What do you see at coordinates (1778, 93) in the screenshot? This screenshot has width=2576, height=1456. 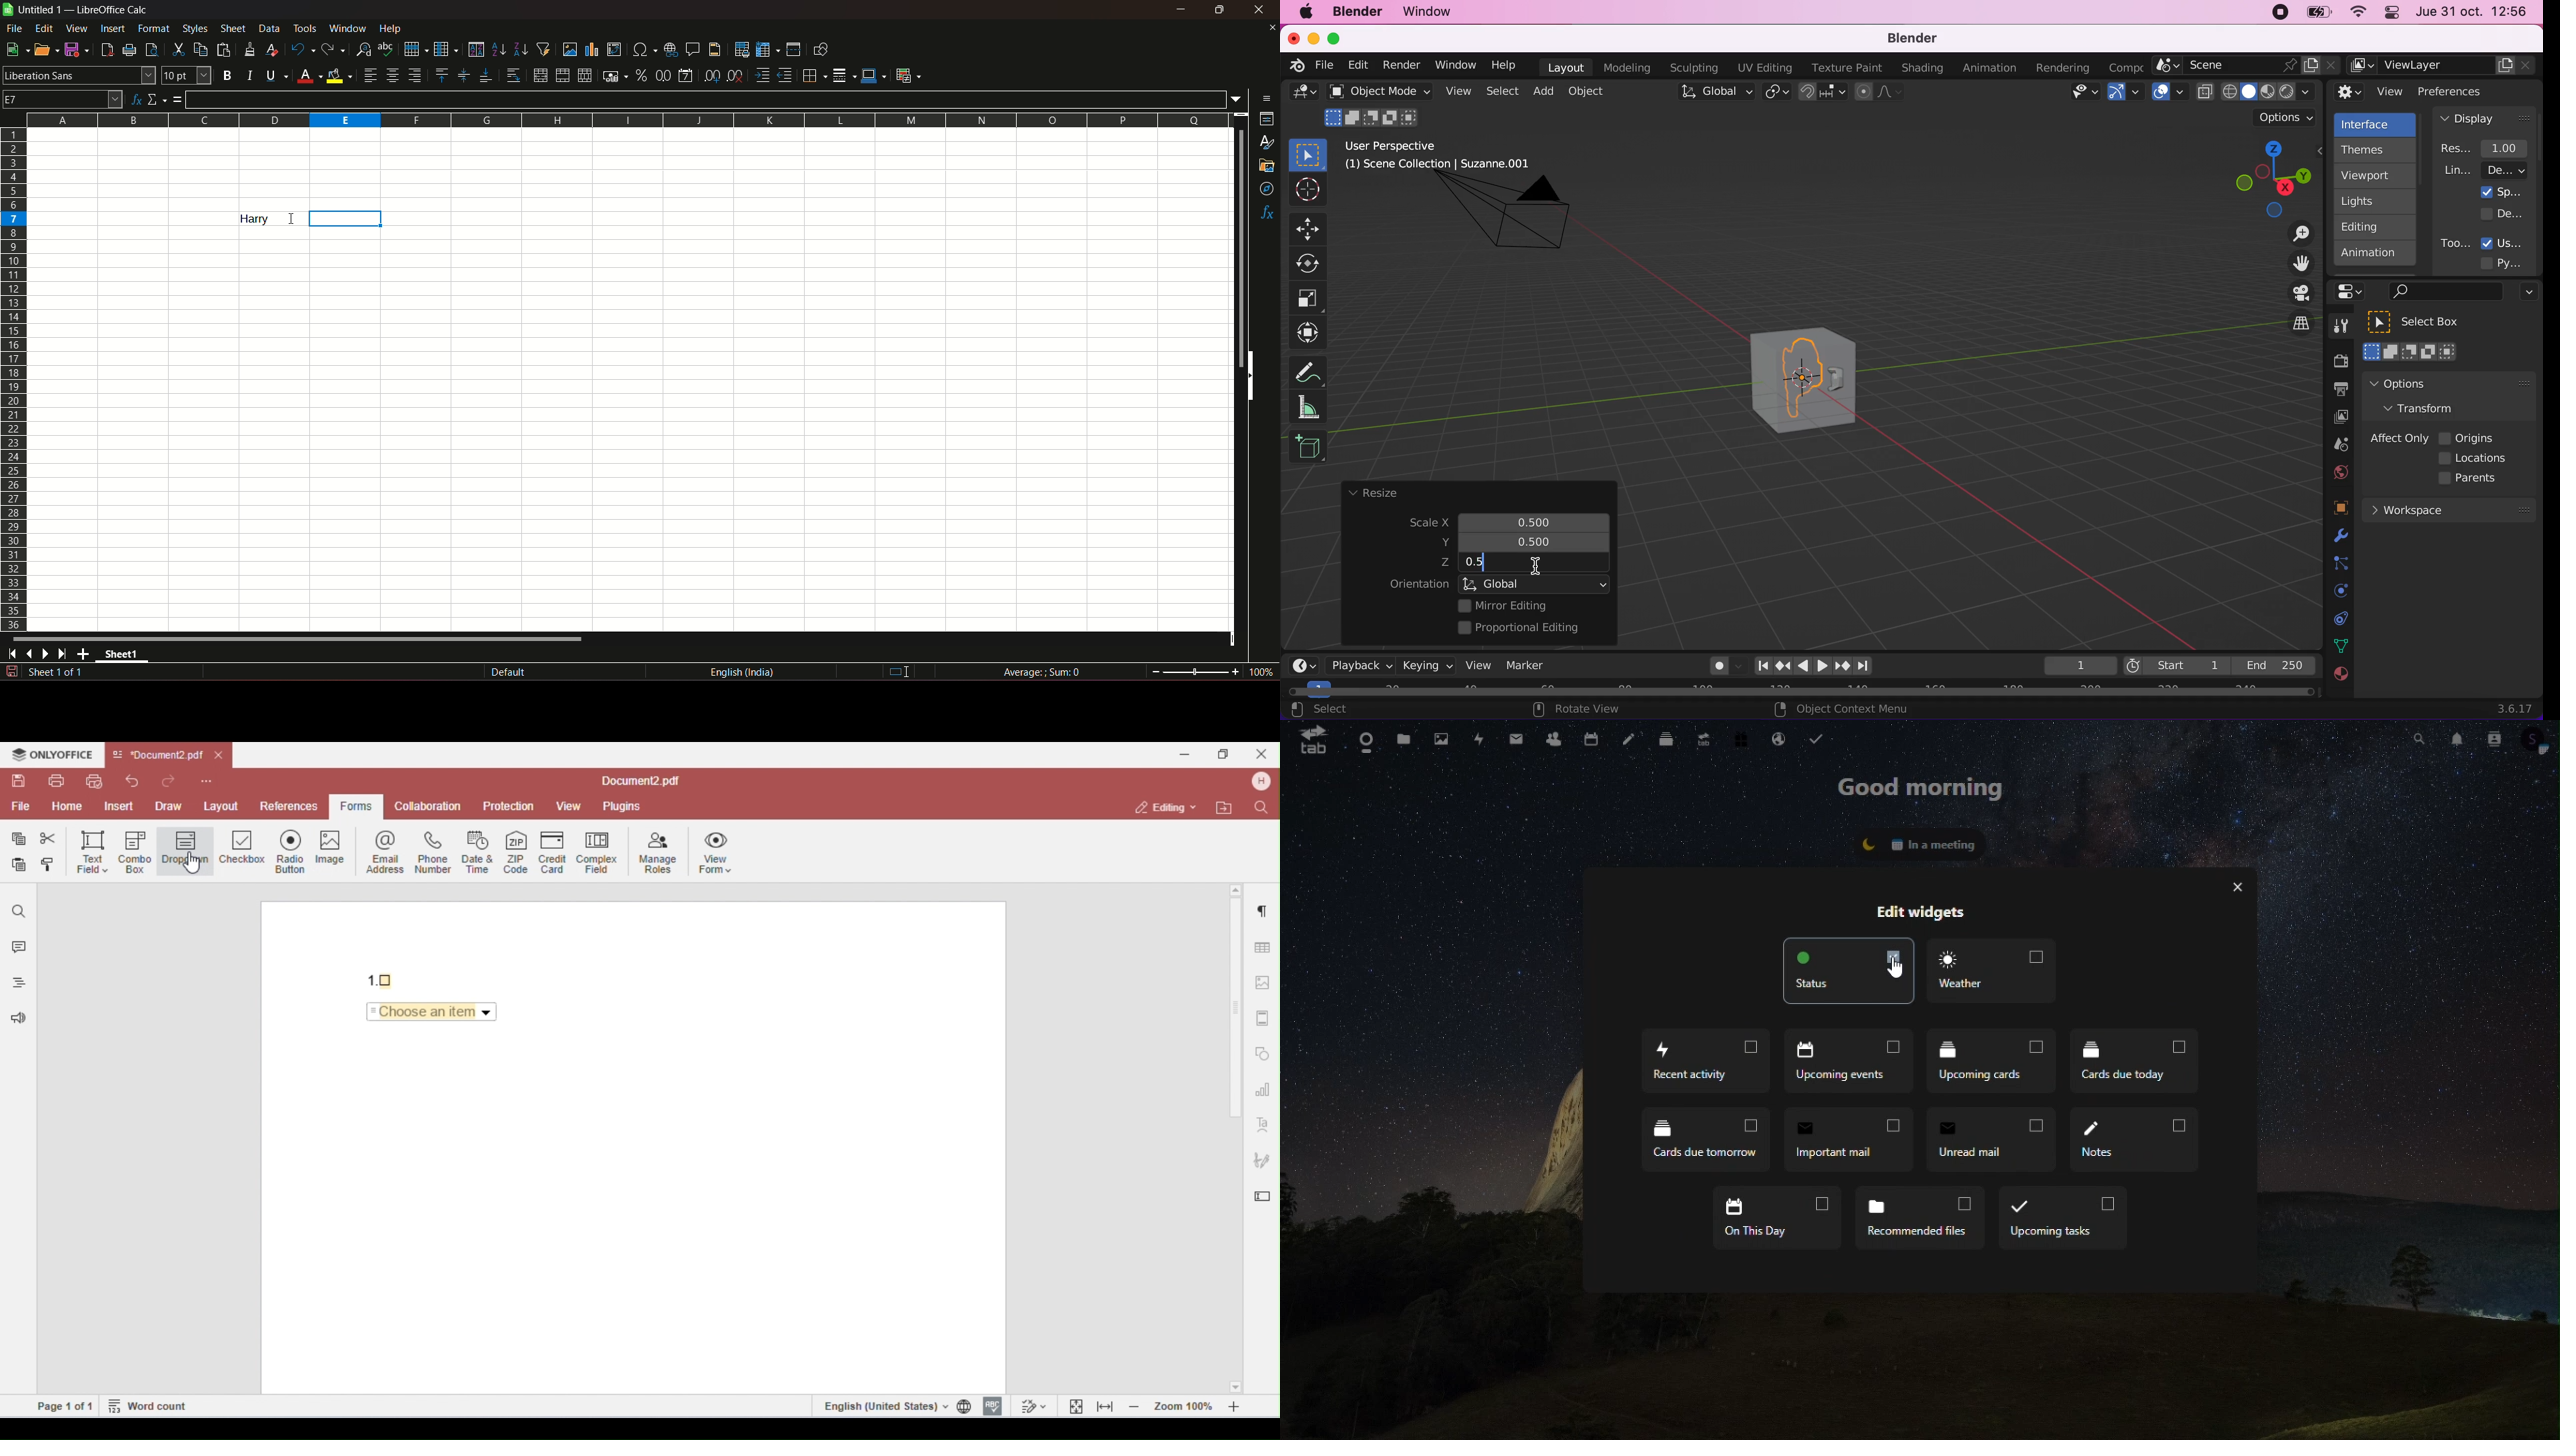 I see `transform pivot point` at bounding box center [1778, 93].